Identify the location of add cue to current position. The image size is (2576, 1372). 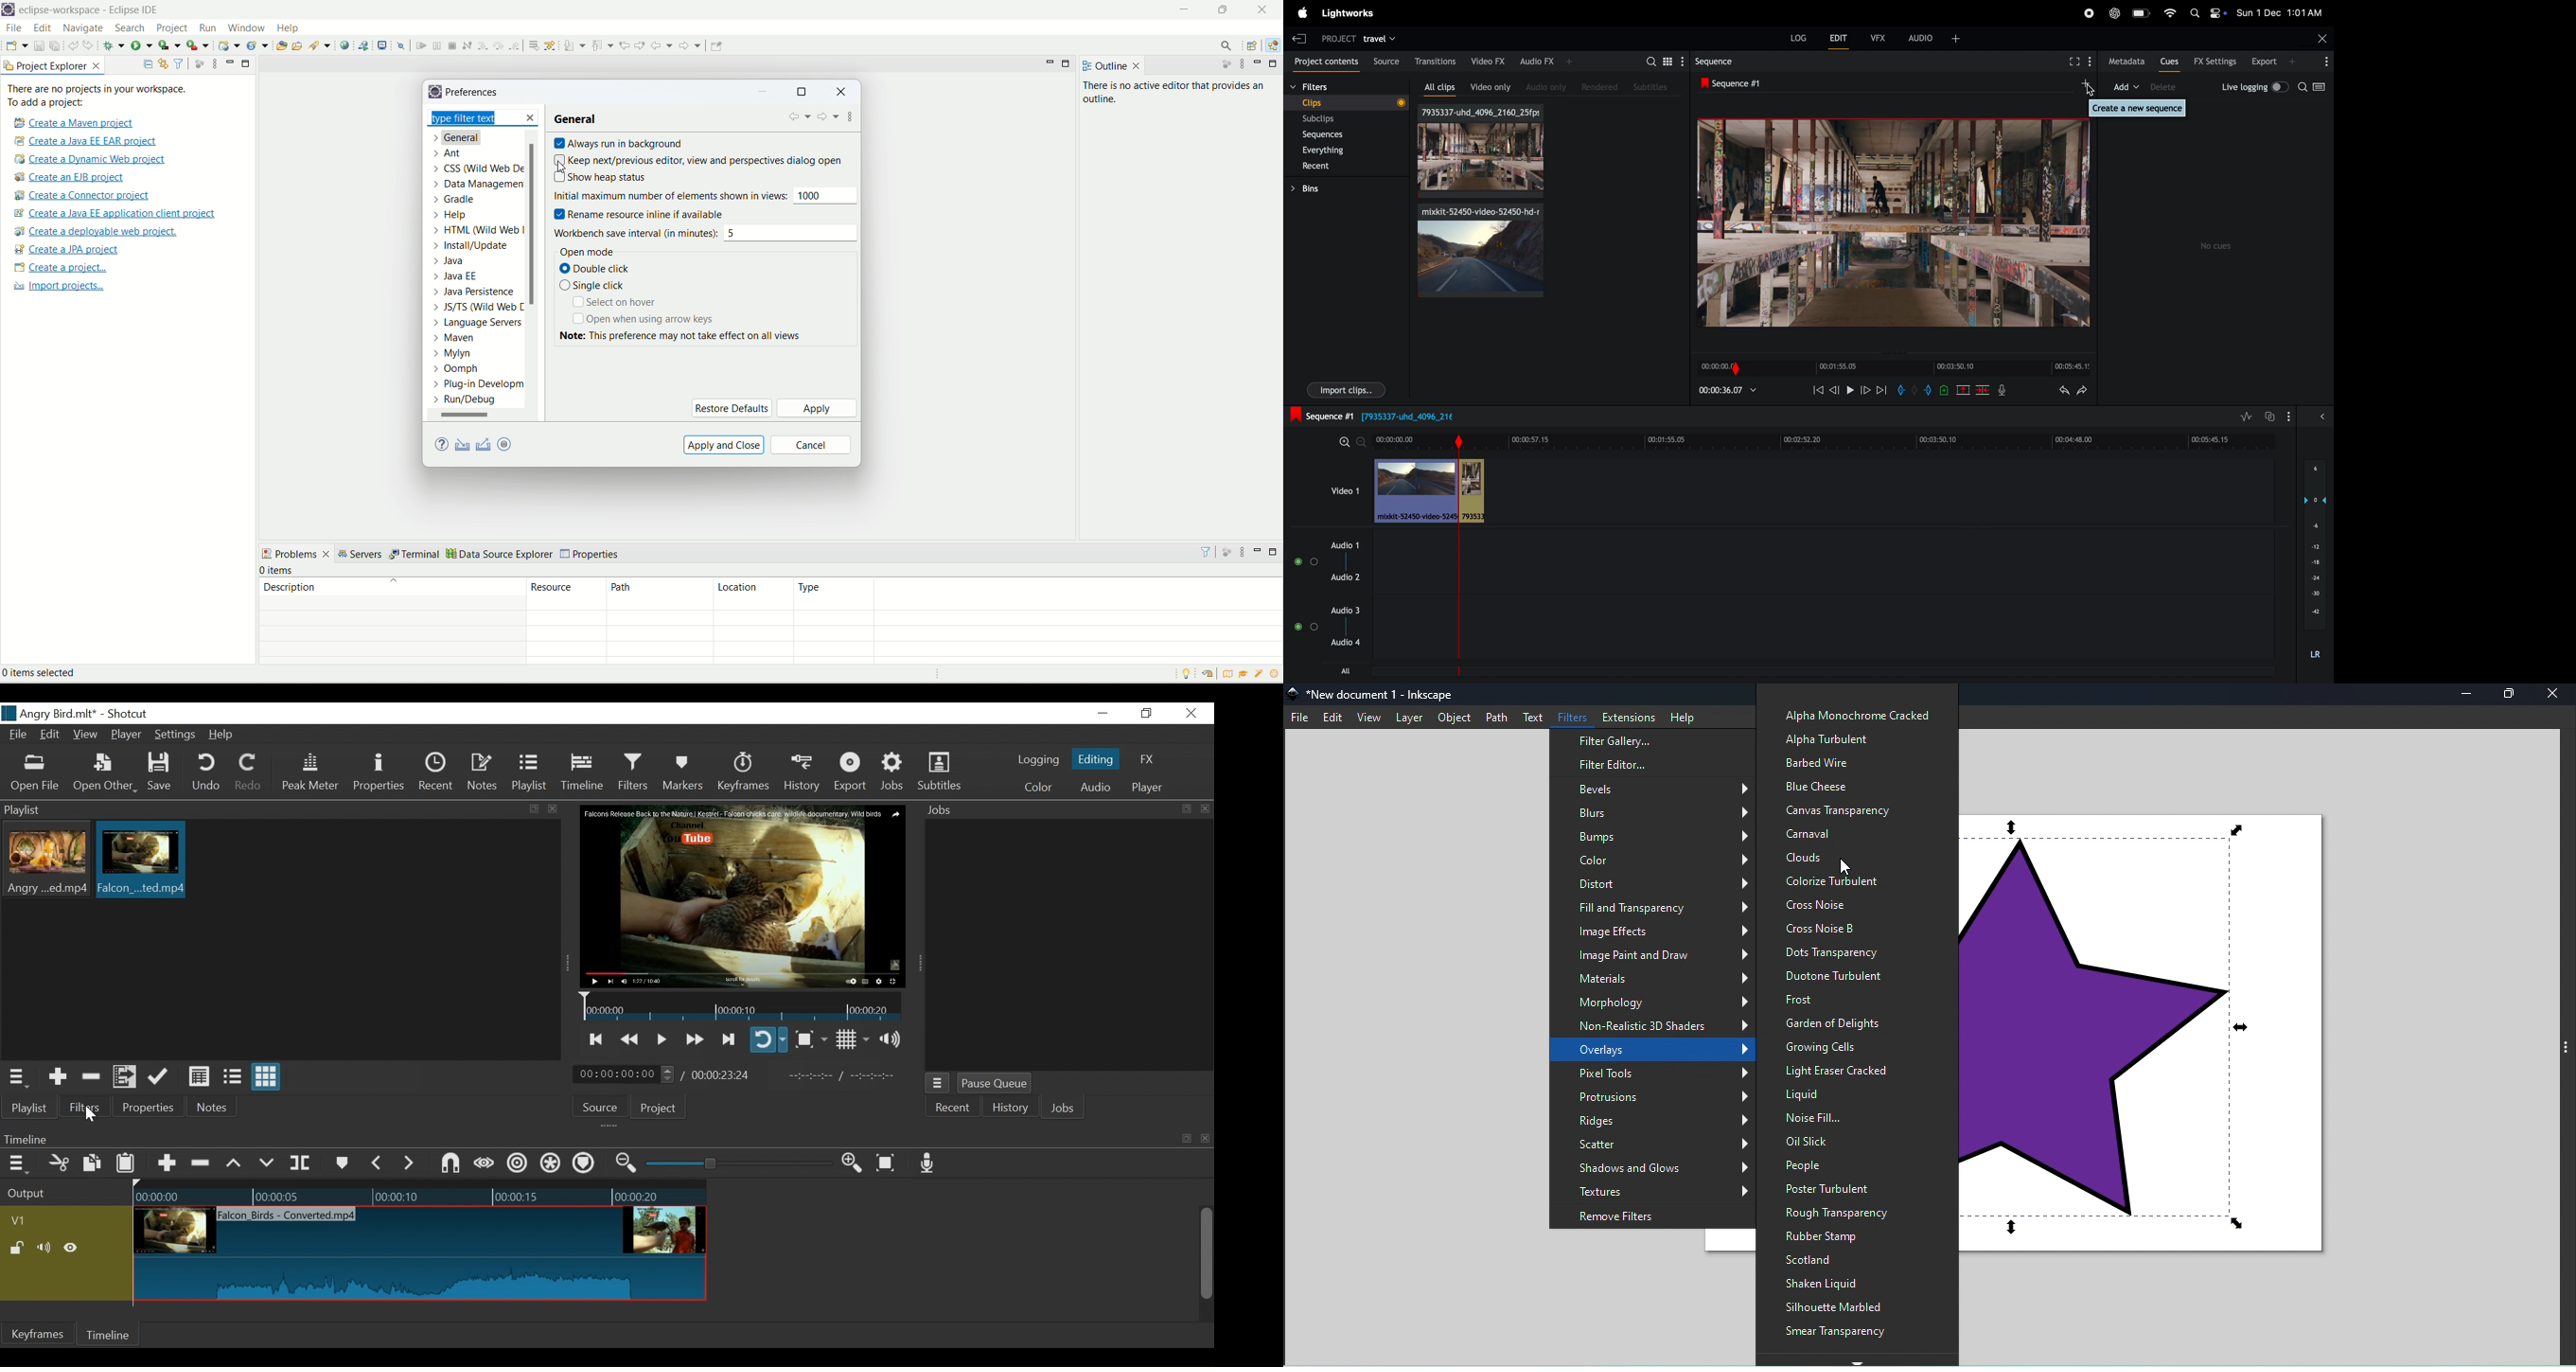
(1944, 392).